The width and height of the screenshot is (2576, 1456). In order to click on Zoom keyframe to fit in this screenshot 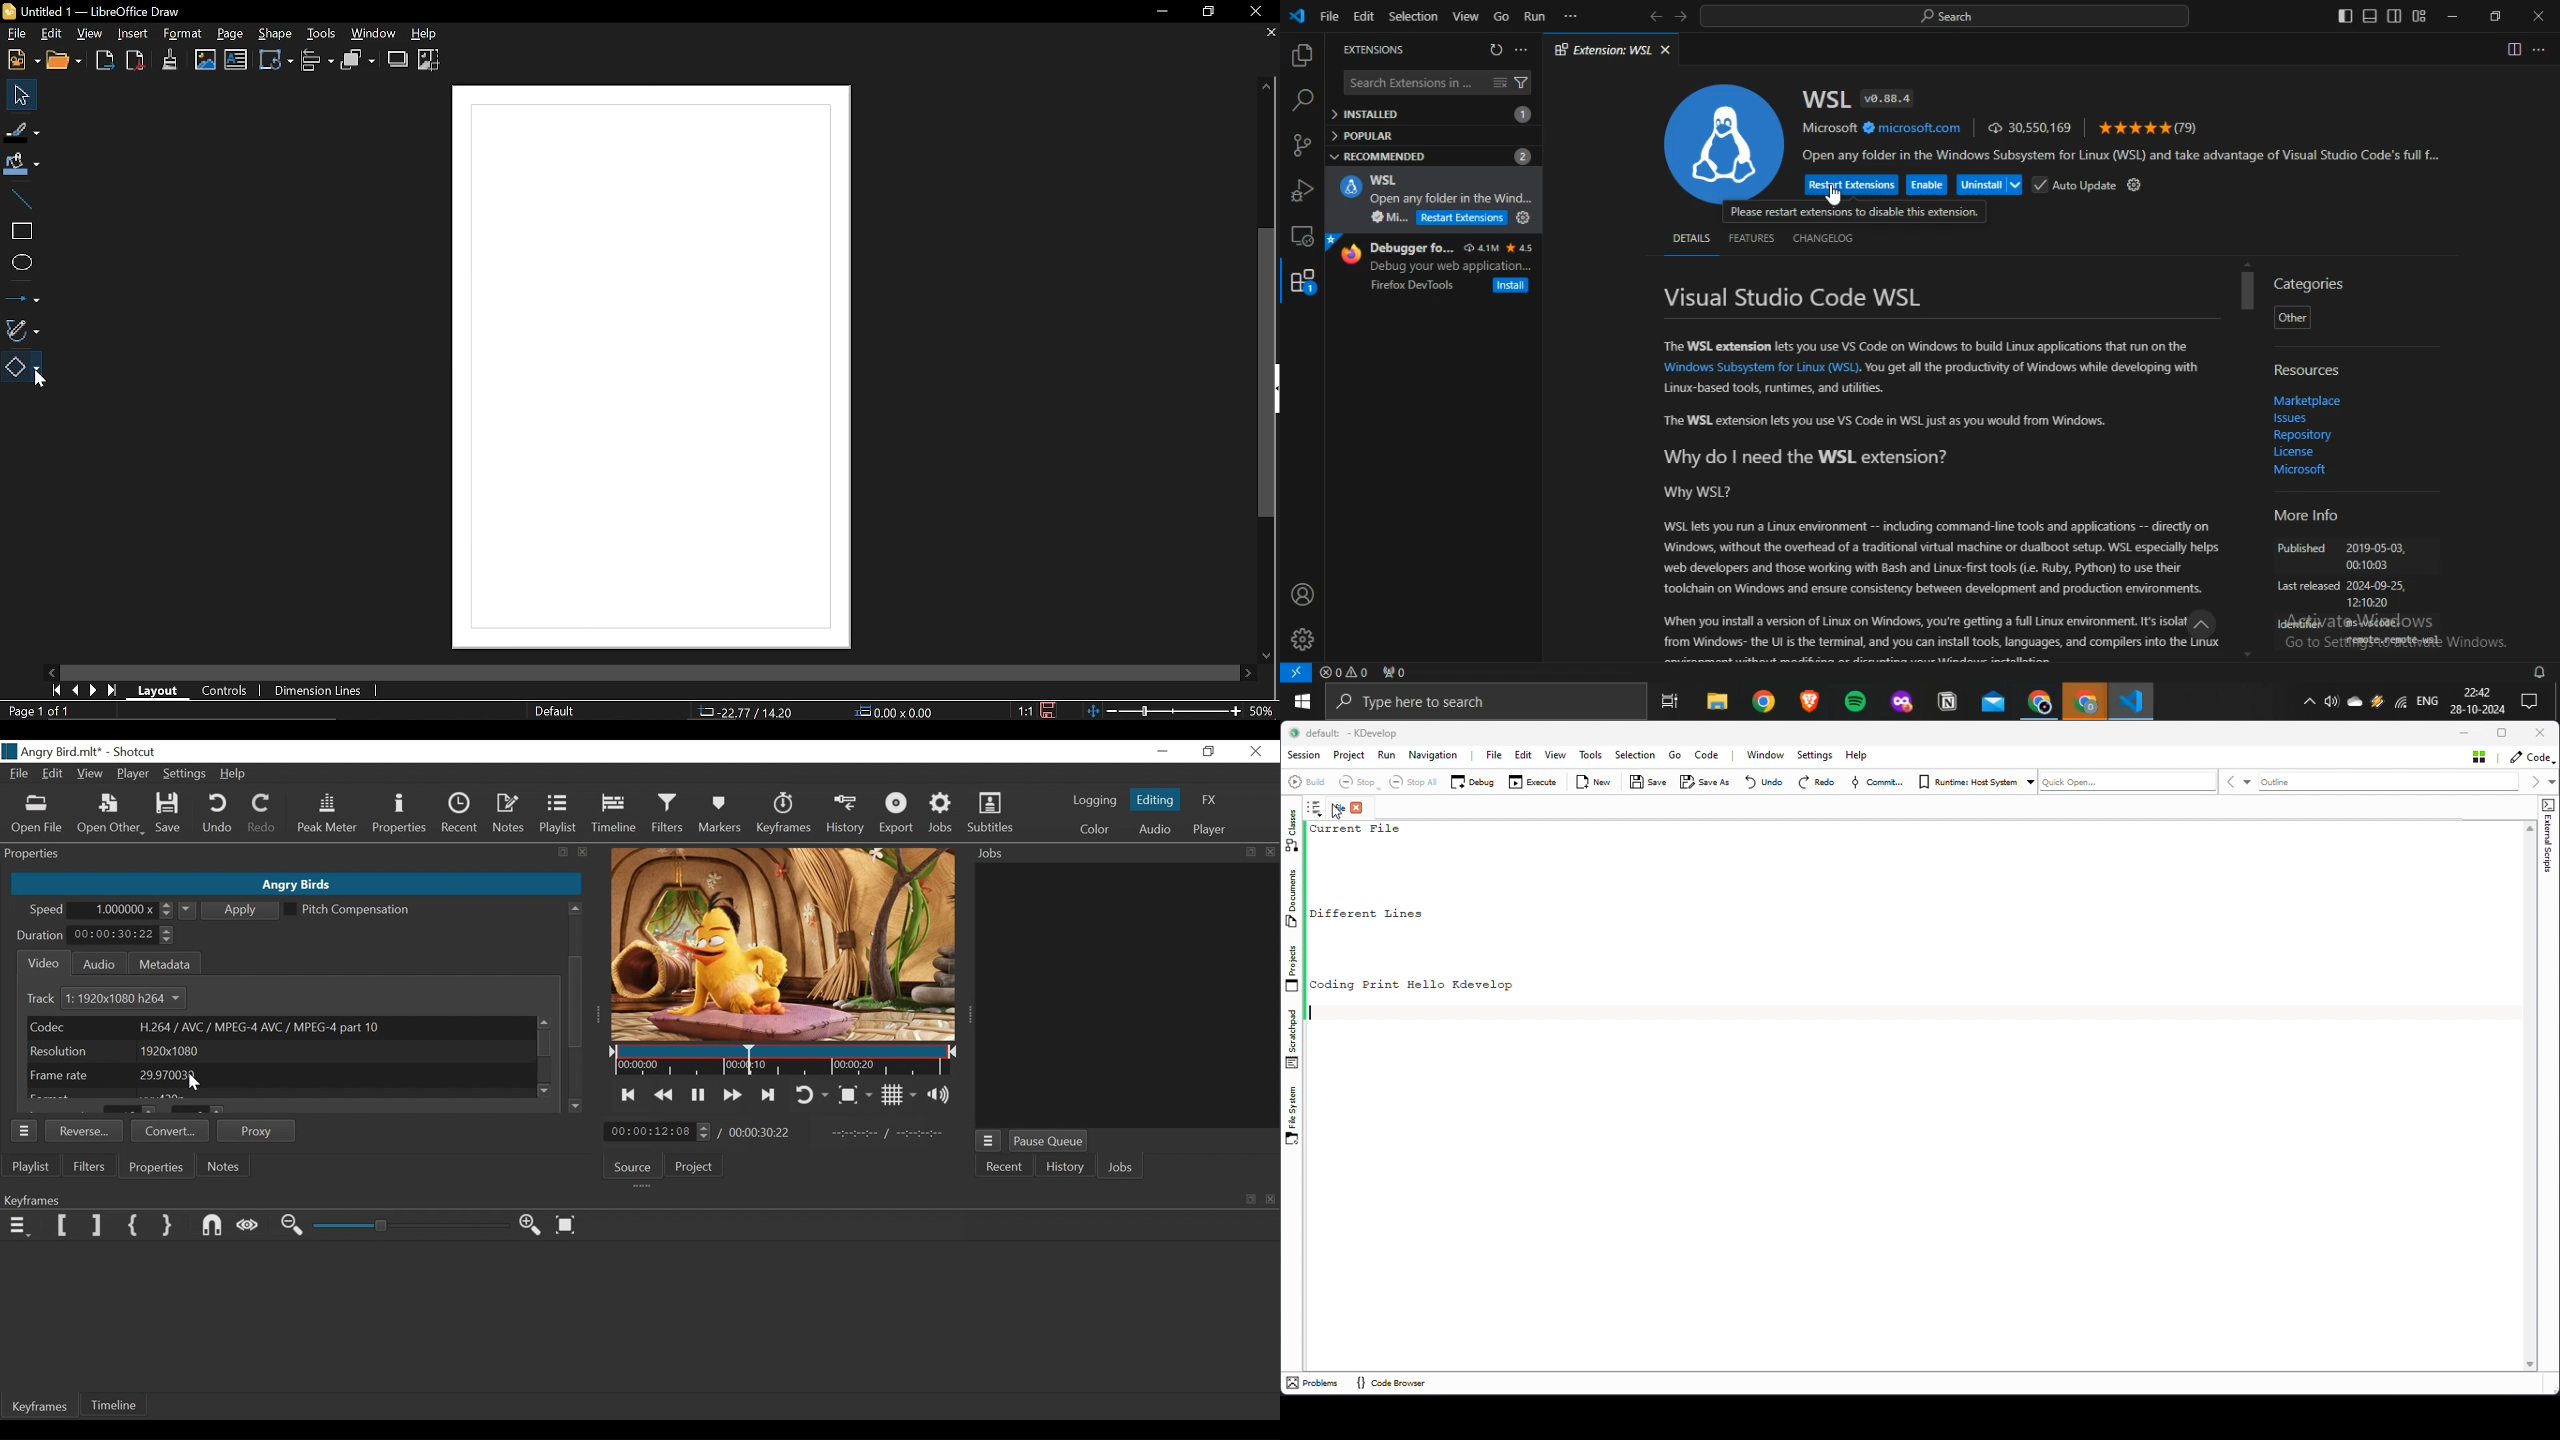, I will do `click(567, 1225)`.